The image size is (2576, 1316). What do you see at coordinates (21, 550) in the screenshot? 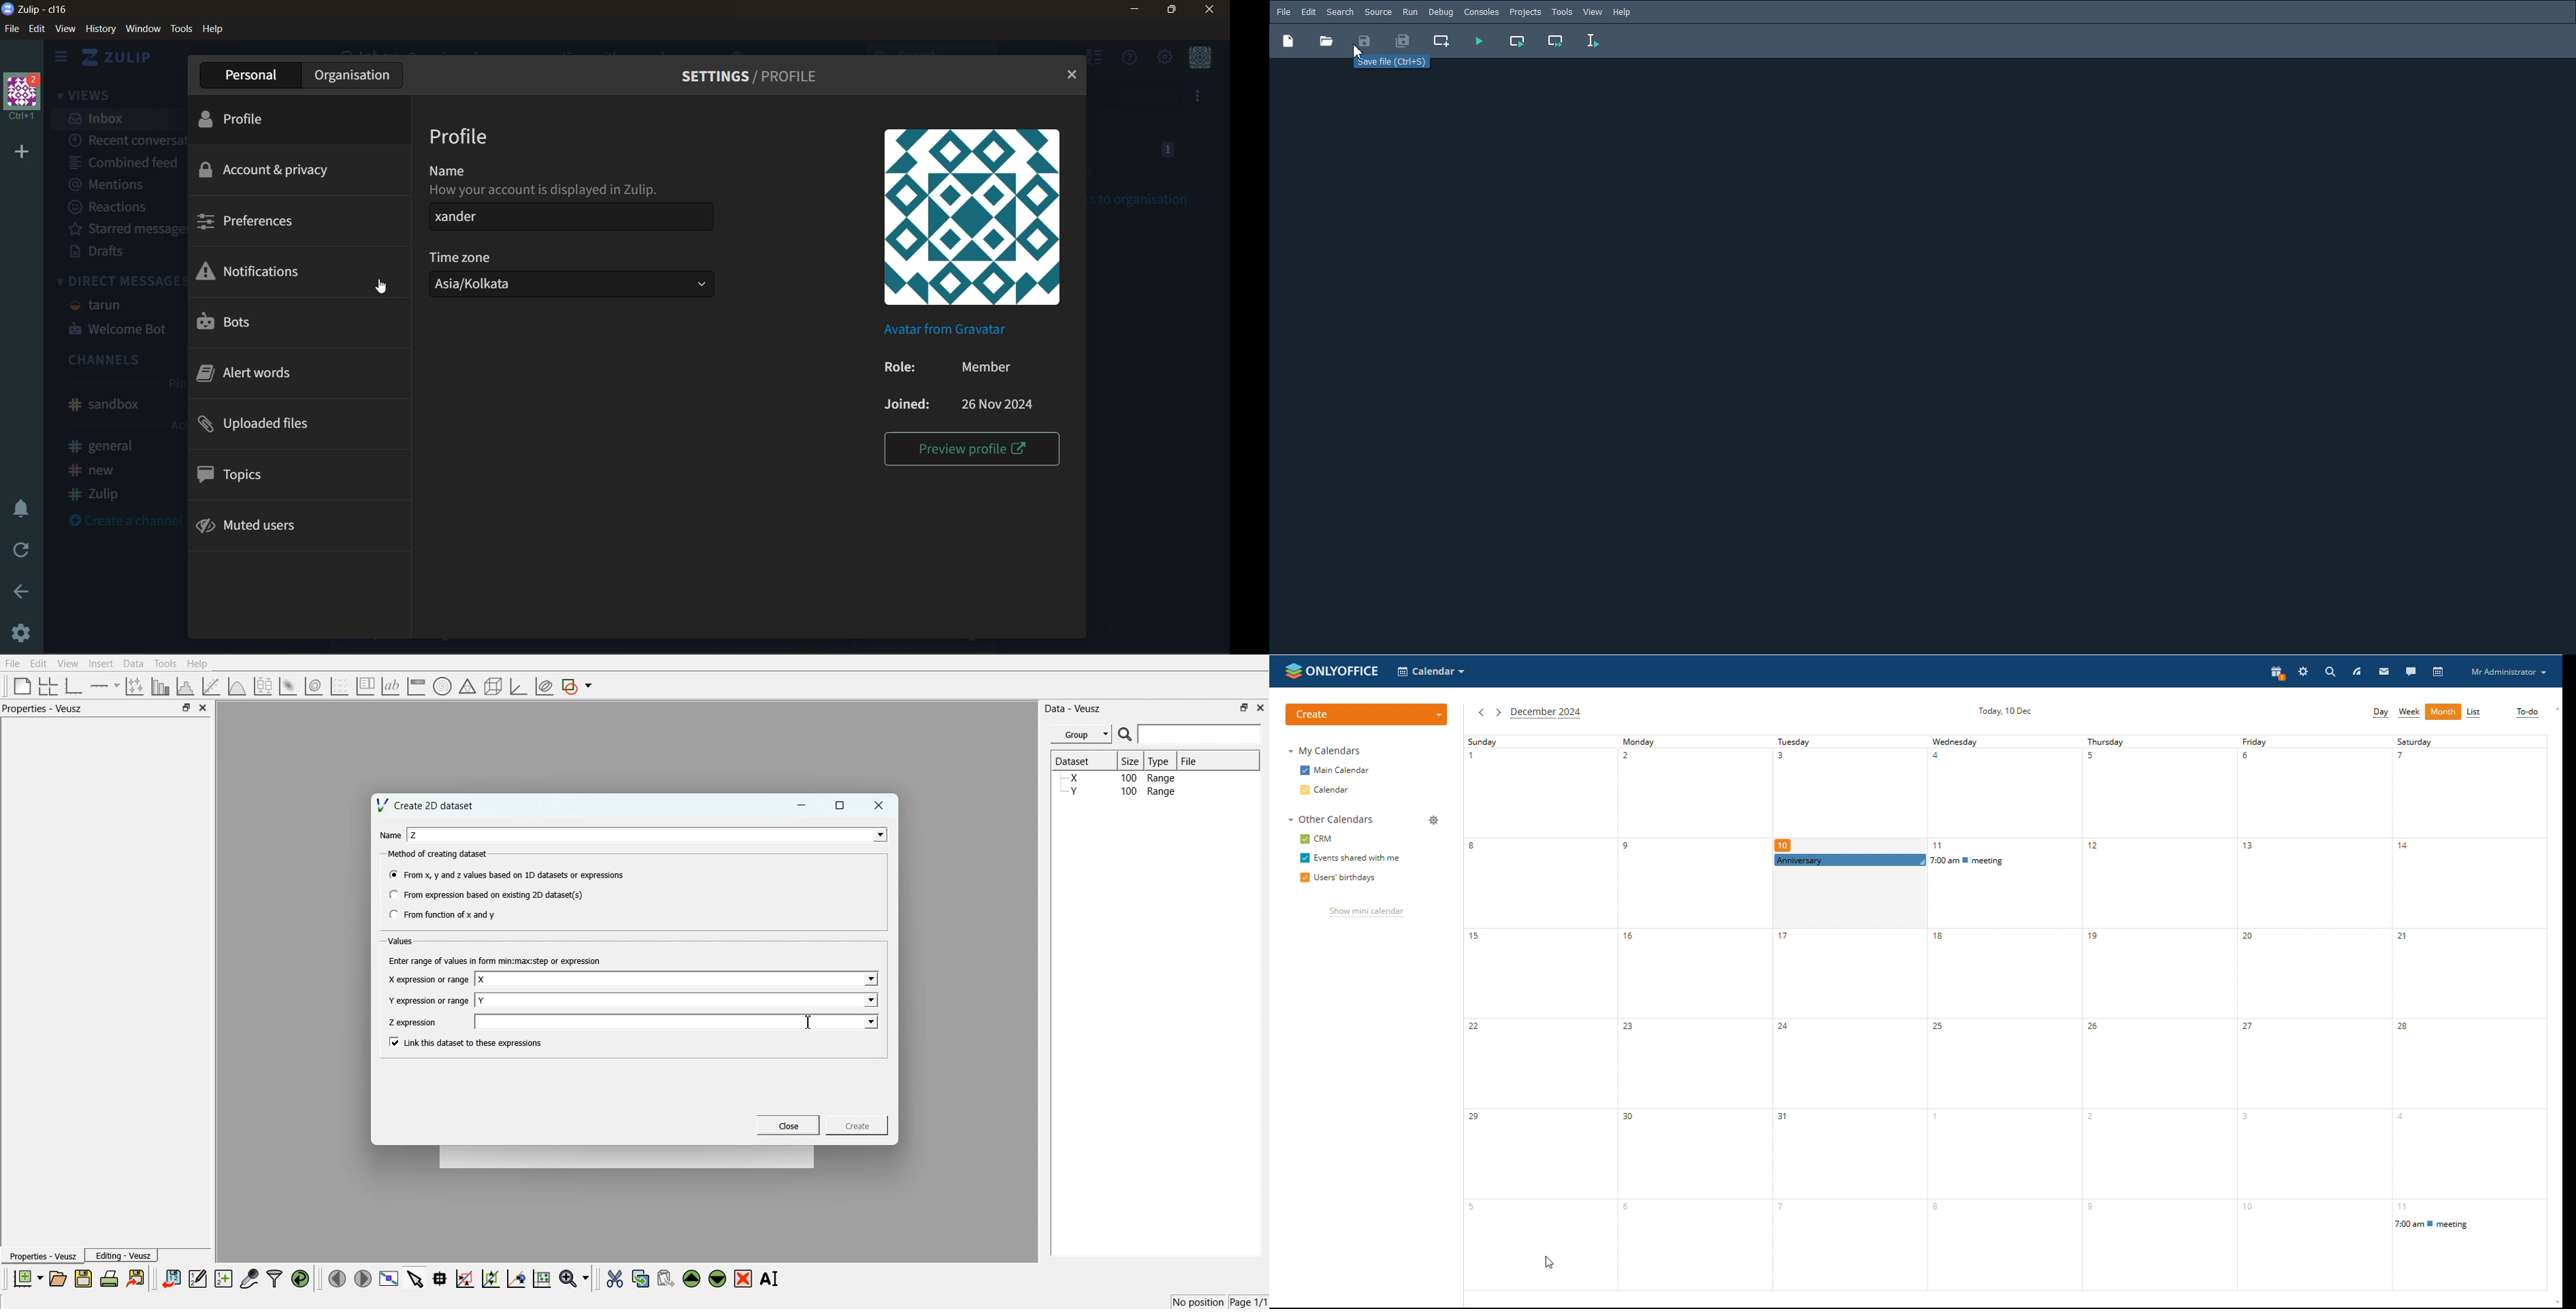
I see `reload` at bounding box center [21, 550].